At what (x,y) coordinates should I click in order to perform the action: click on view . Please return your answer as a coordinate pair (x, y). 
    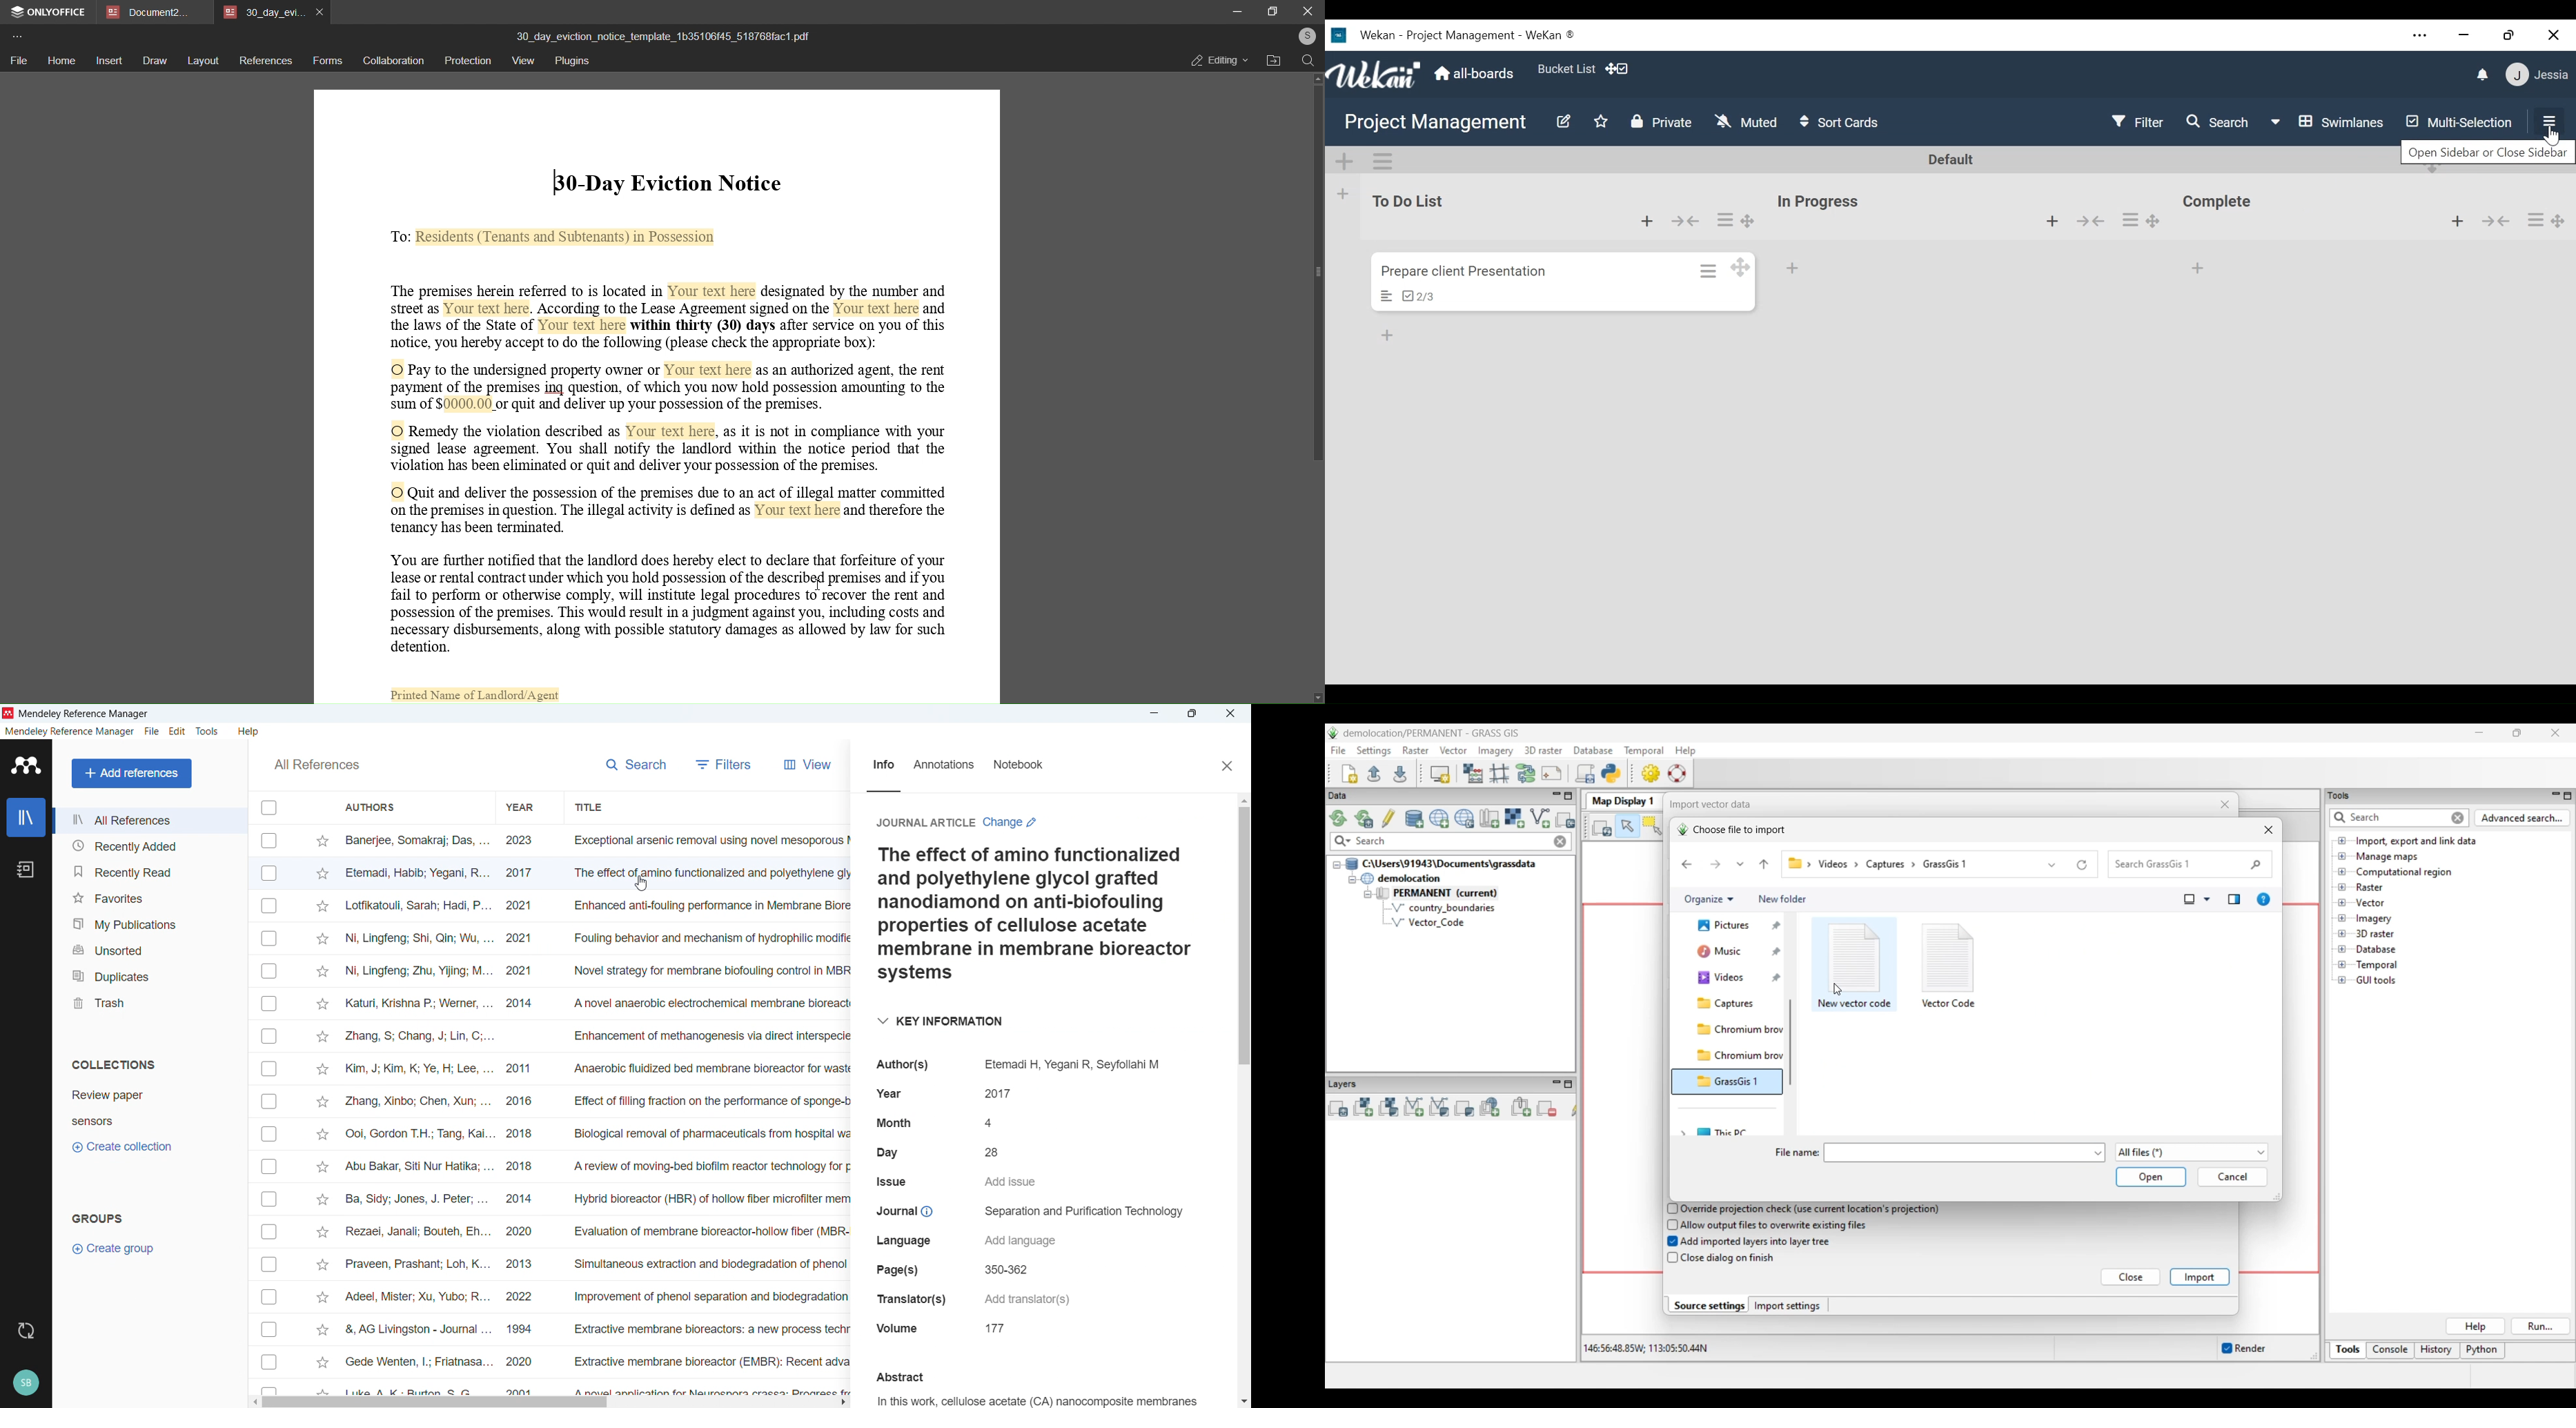
    Looking at the image, I should click on (806, 764).